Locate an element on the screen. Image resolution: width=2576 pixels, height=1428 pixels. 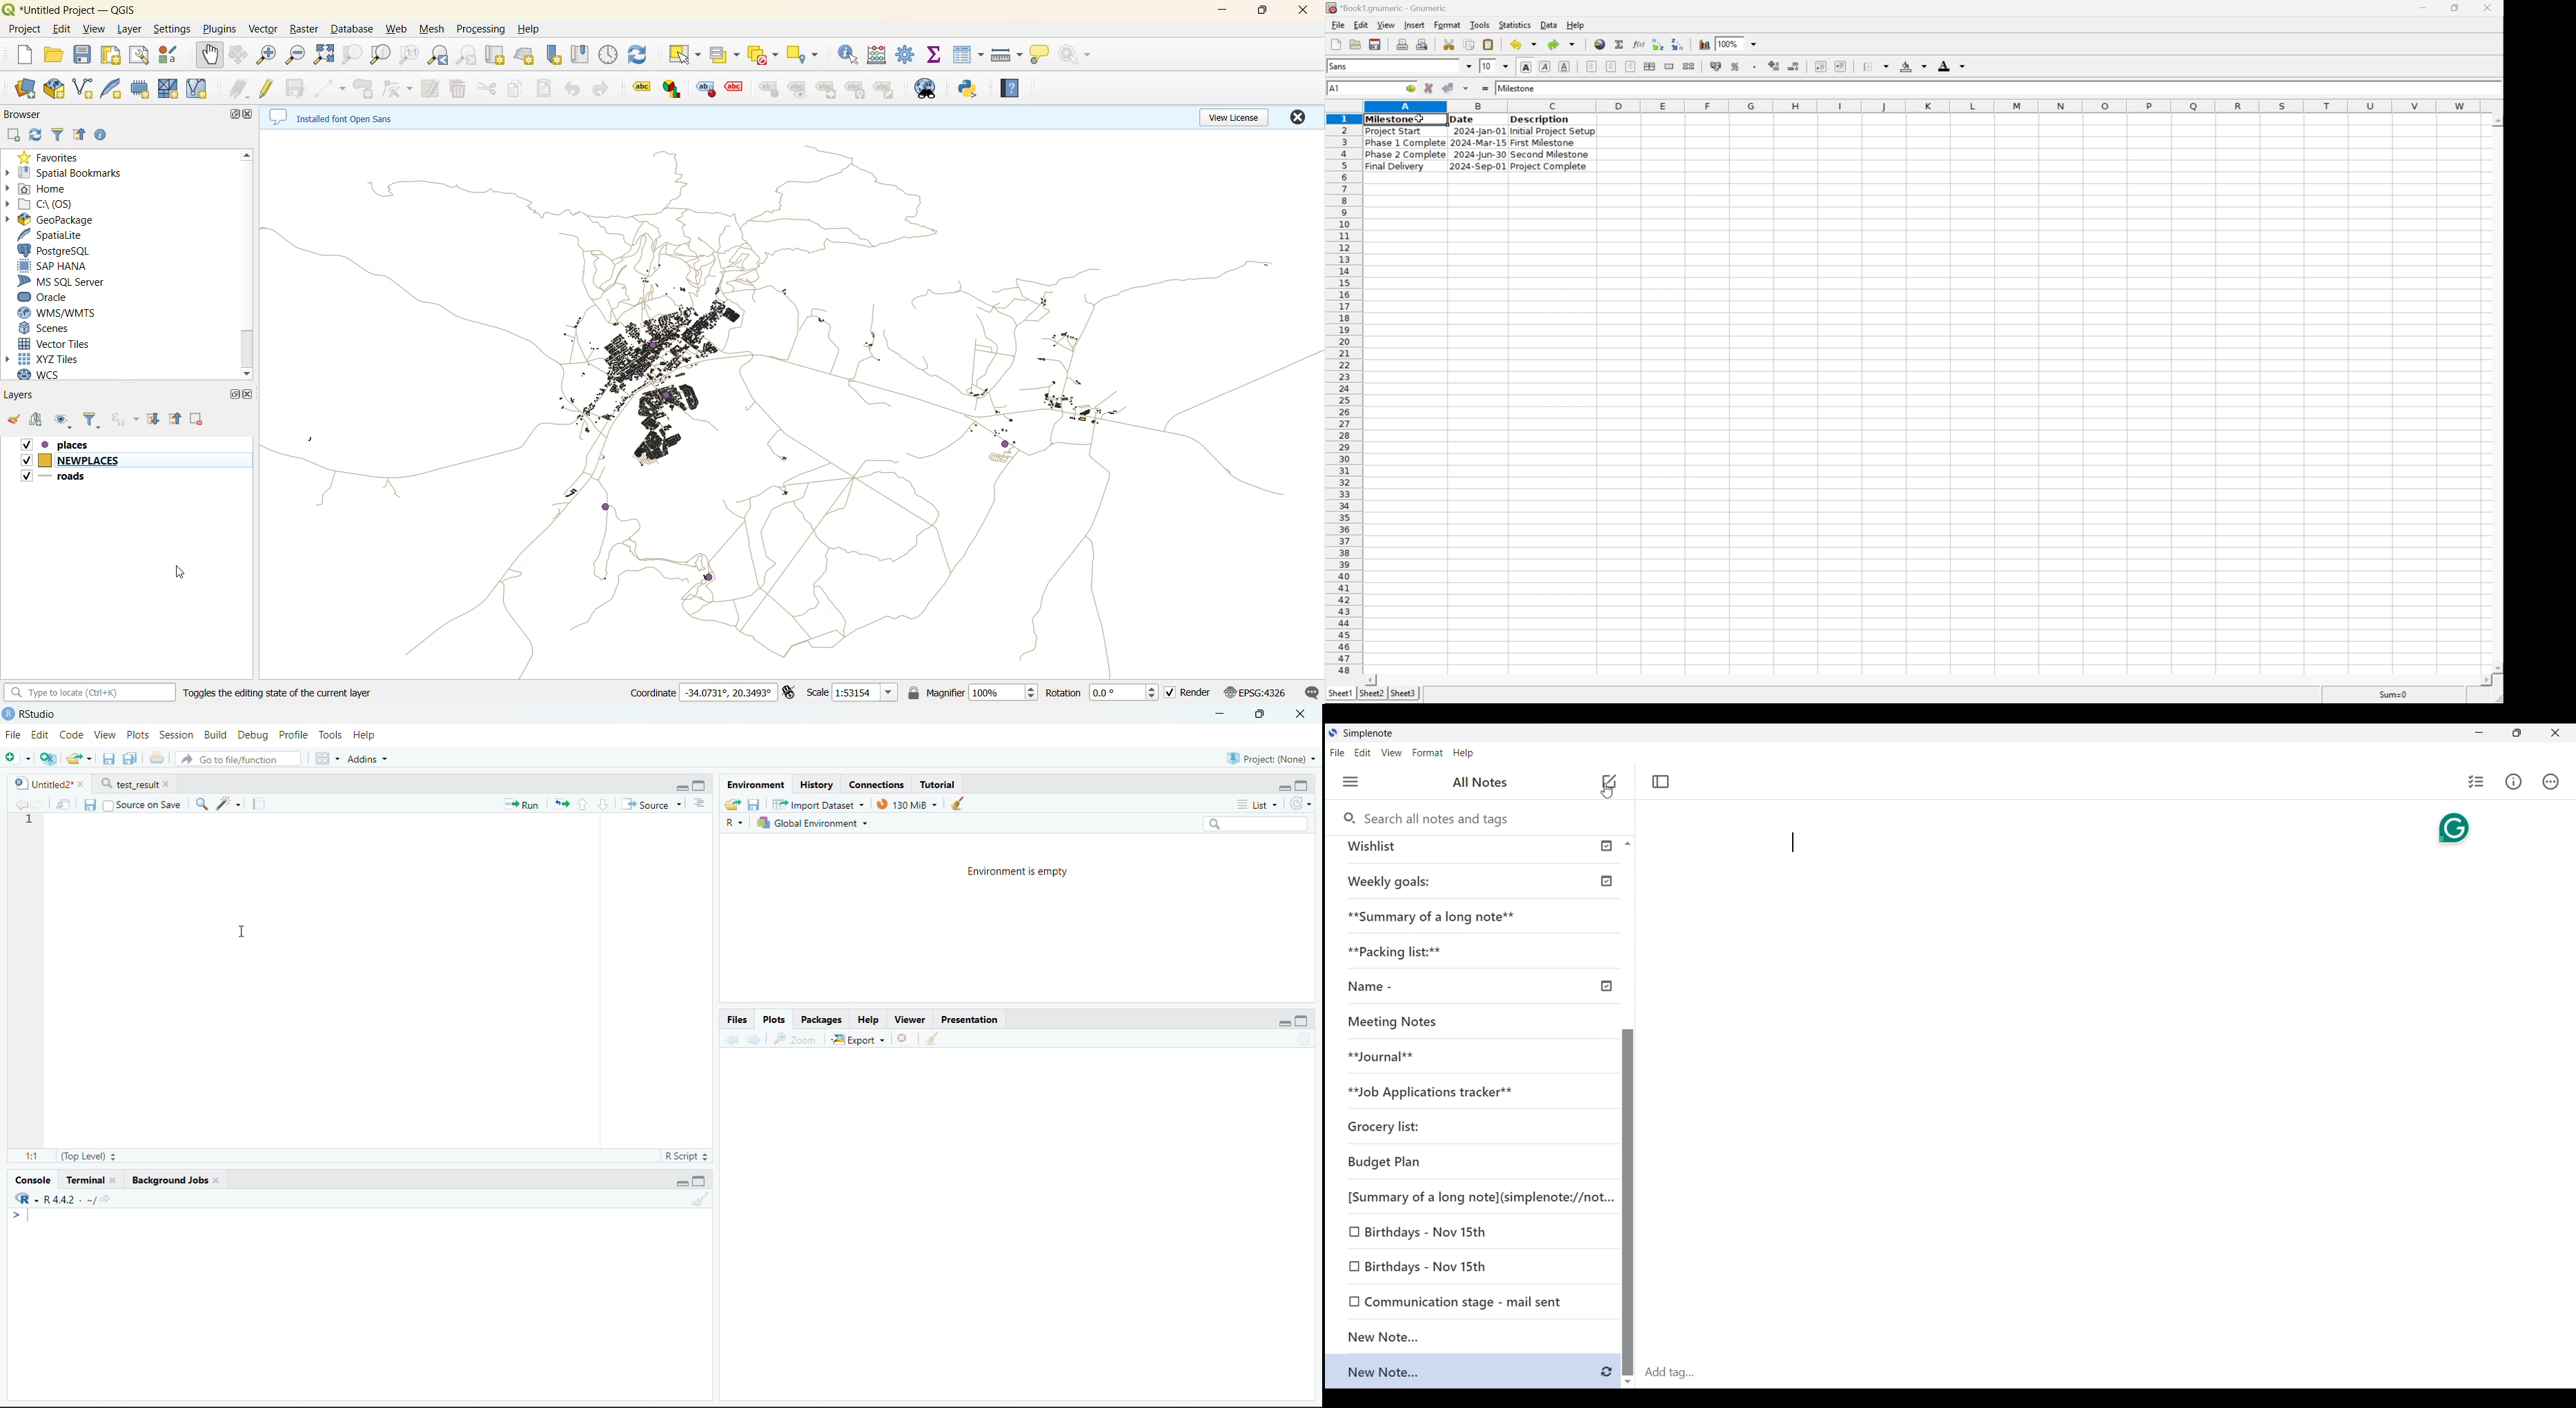
redo is located at coordinates (1564, 43).